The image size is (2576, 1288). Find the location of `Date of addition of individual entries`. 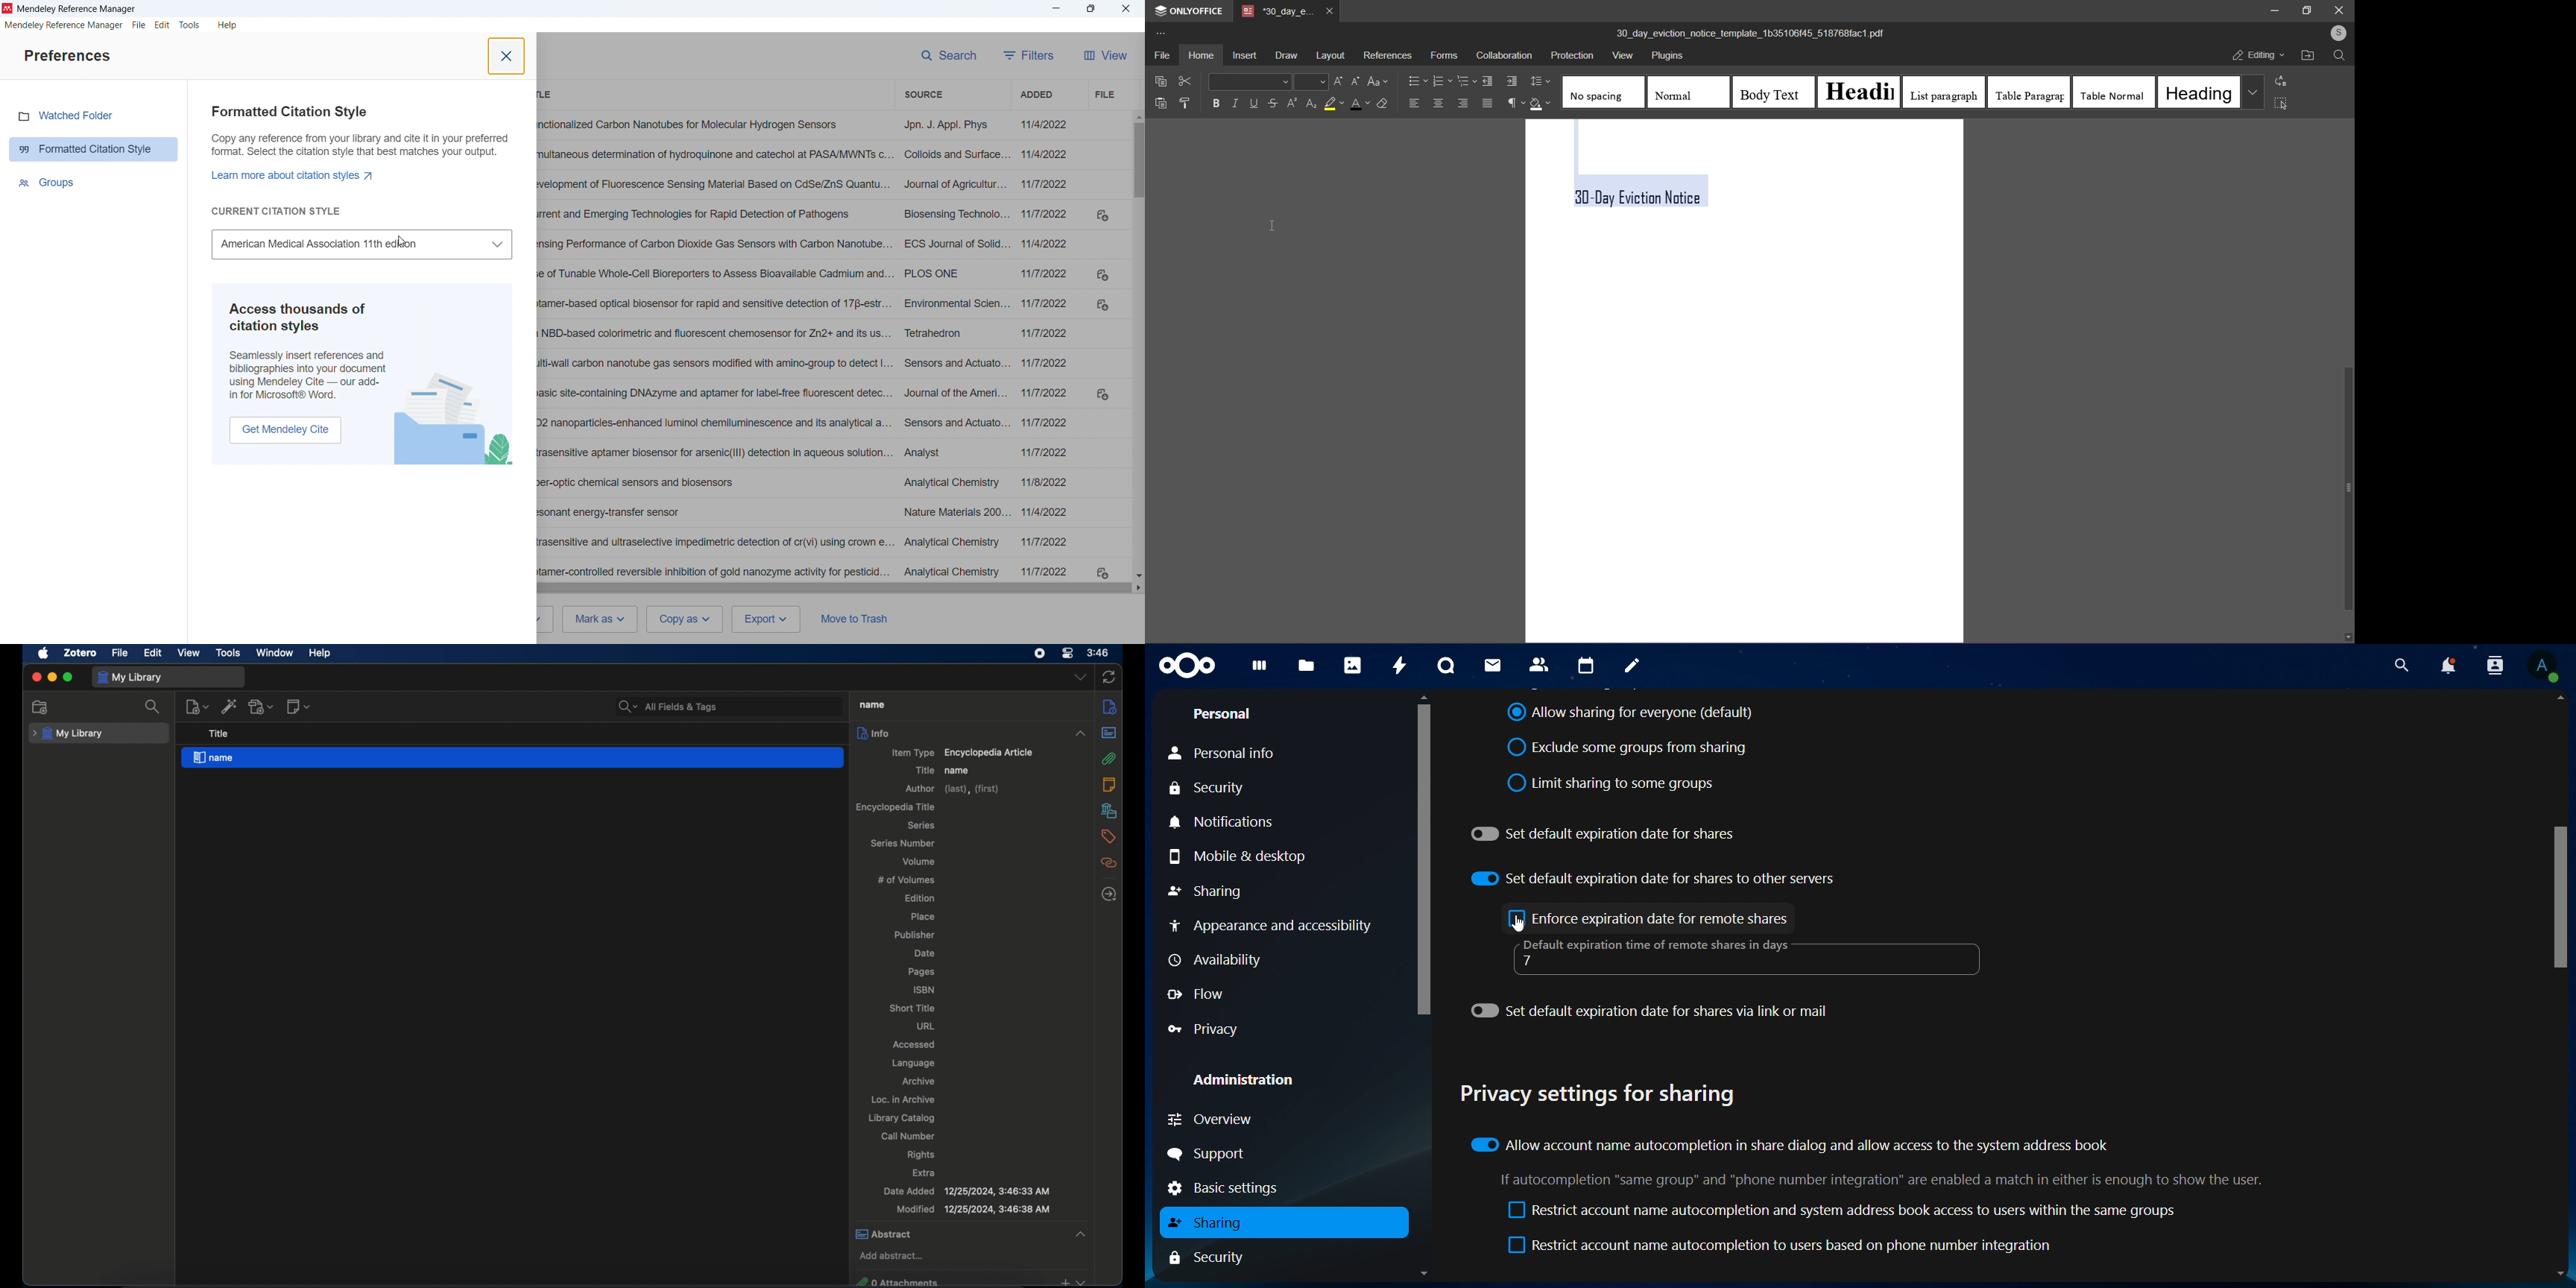

Date of addition of individual entries is located at coordinates (1048, 348).